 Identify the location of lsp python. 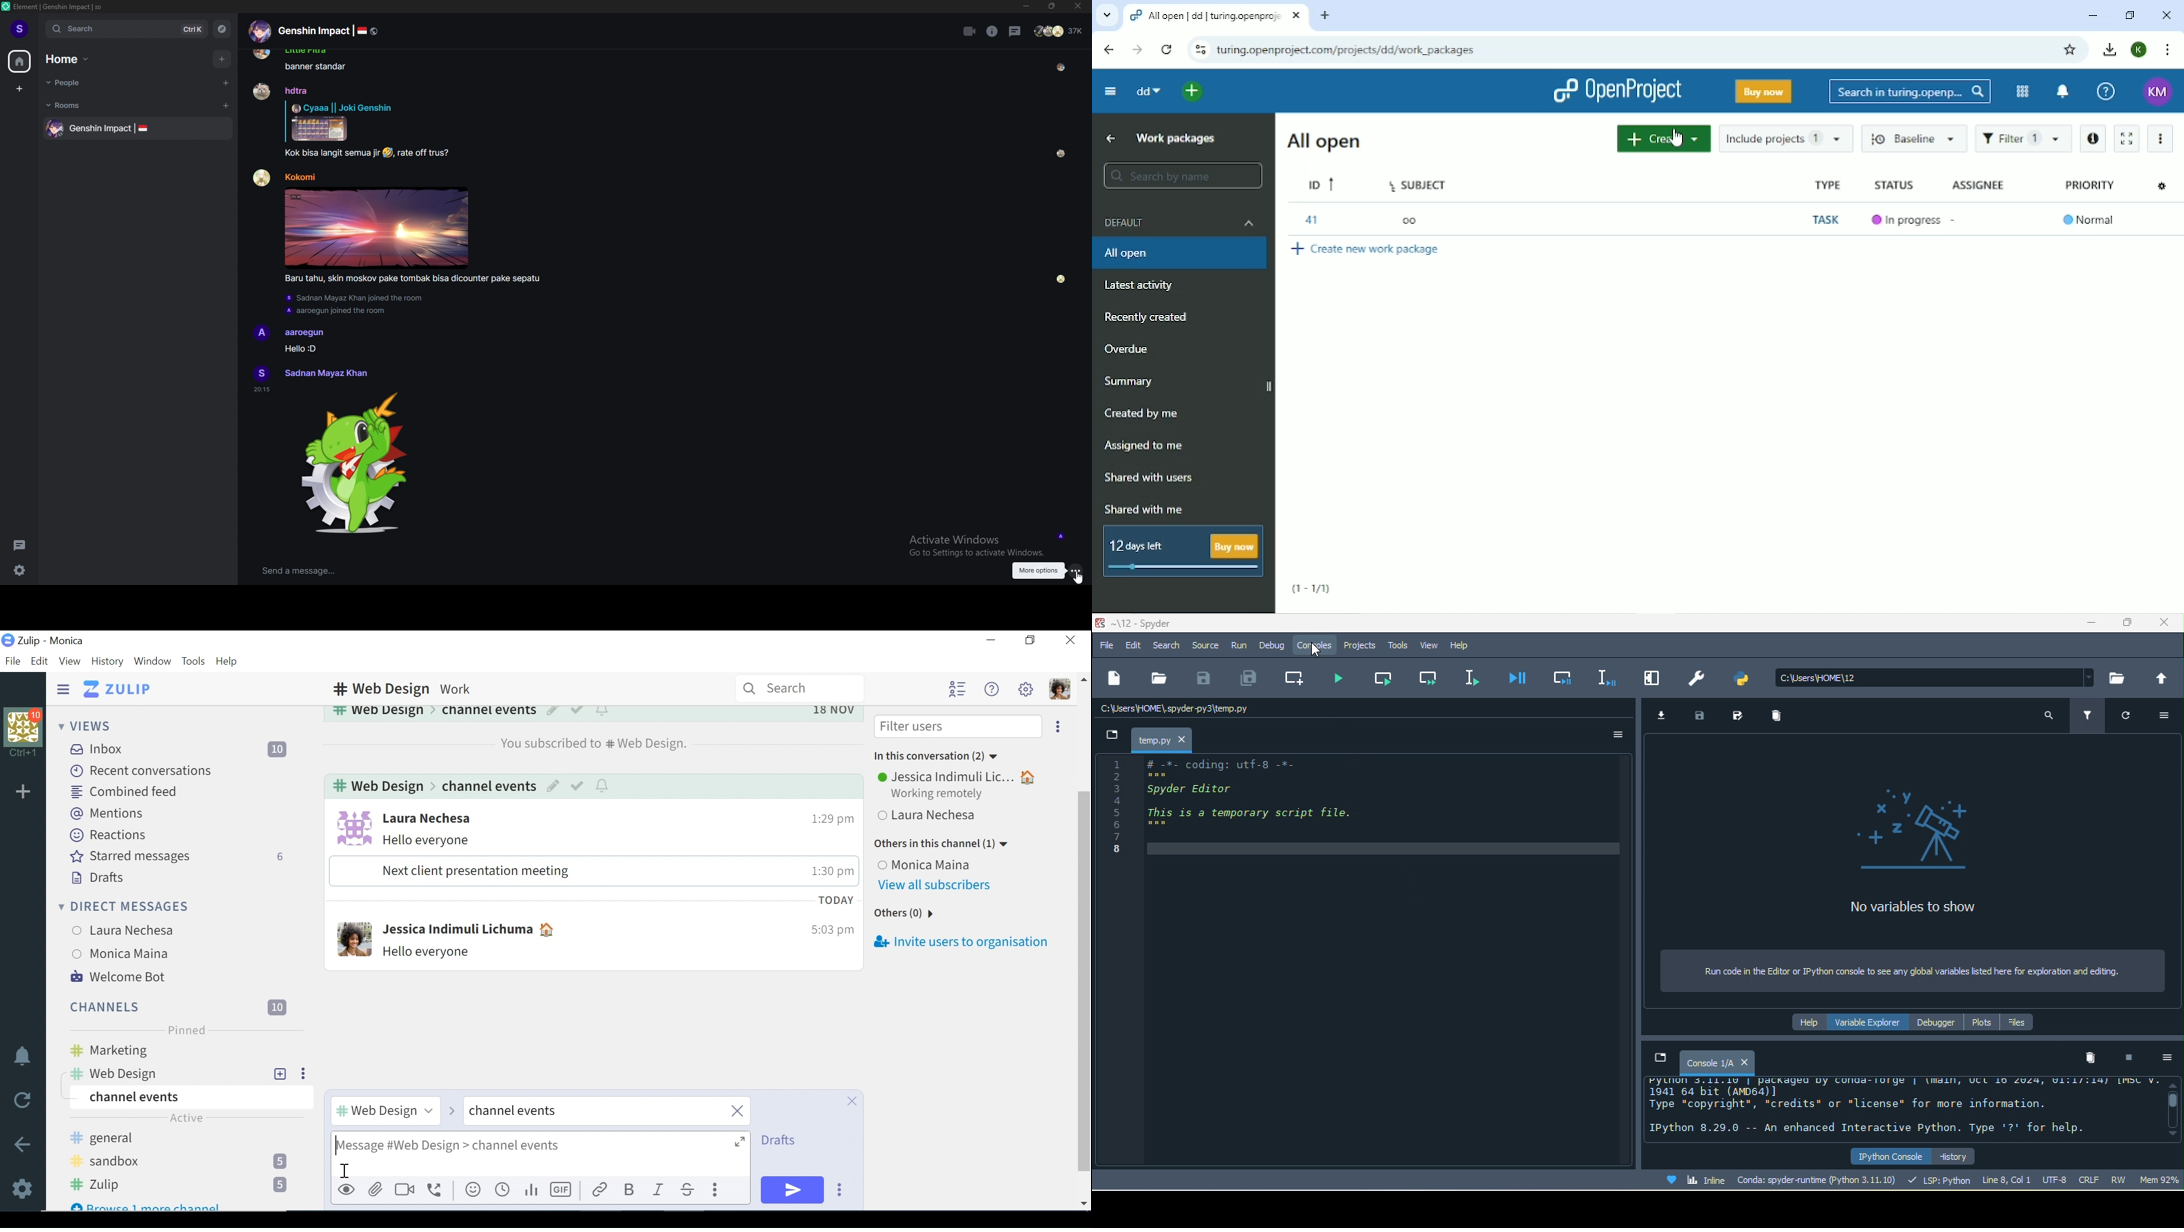
(1940, 1179).